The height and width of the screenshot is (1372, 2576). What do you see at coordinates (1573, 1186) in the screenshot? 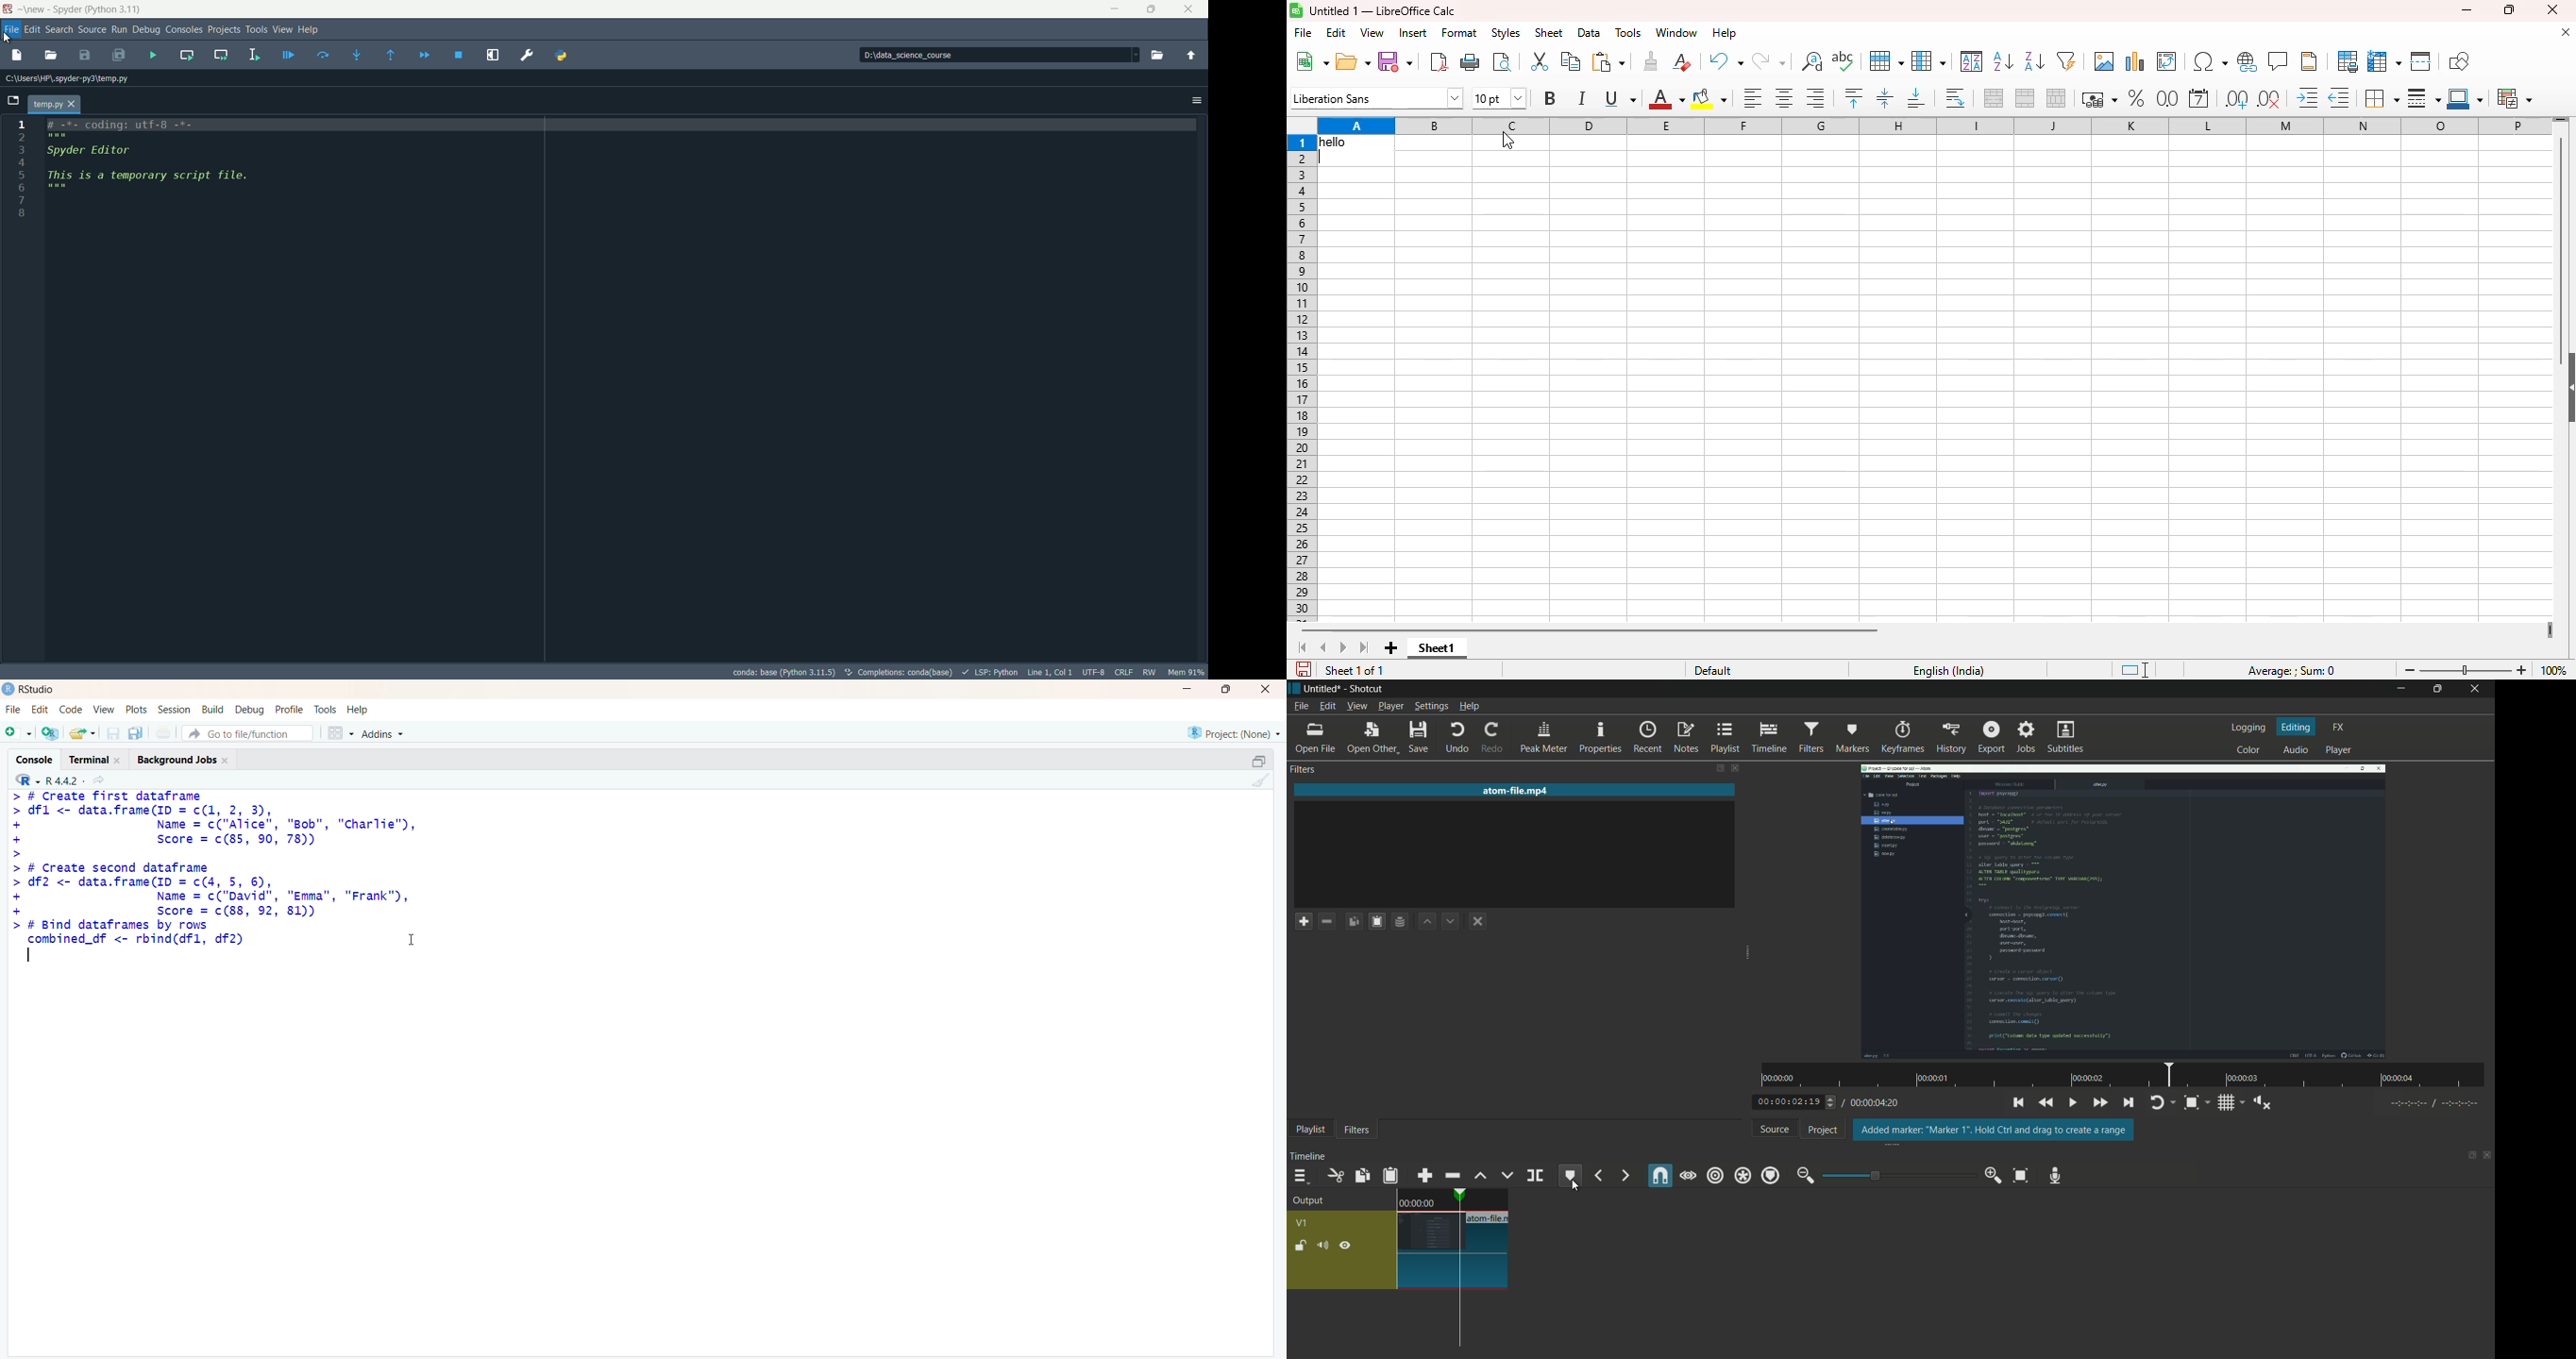
I see `cursor` at bounding box center [1573, 1186].